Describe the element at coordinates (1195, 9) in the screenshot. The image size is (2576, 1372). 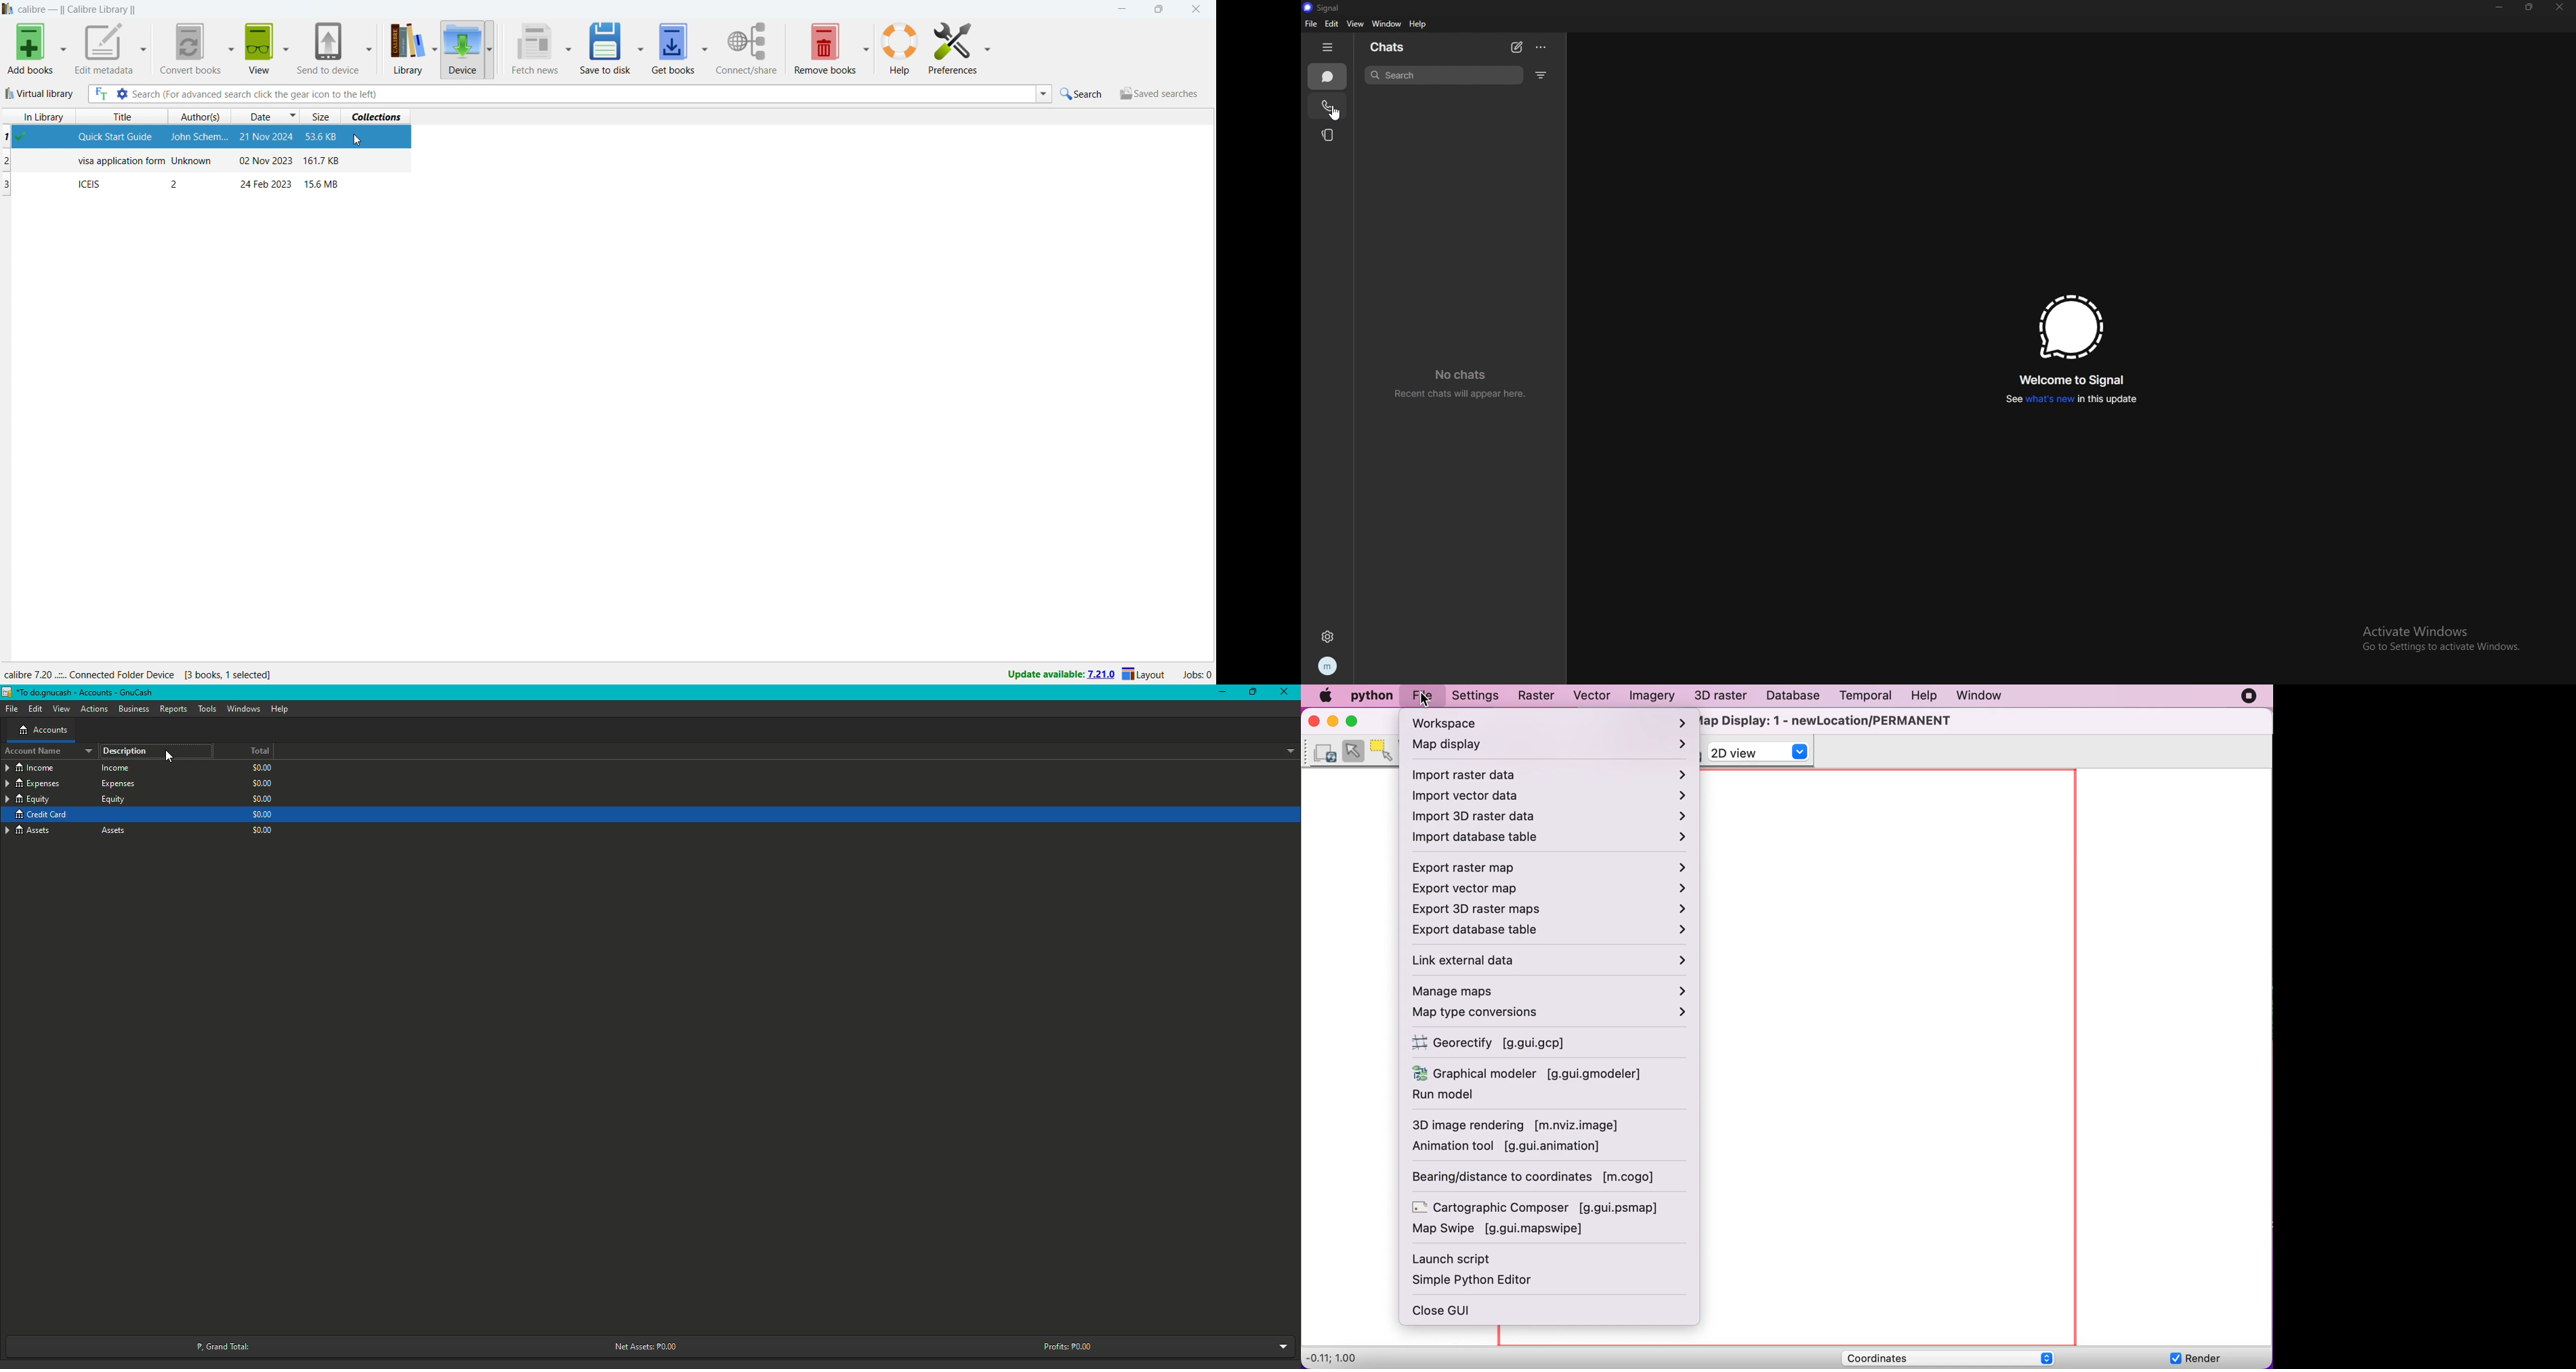
I see `close` at that location.